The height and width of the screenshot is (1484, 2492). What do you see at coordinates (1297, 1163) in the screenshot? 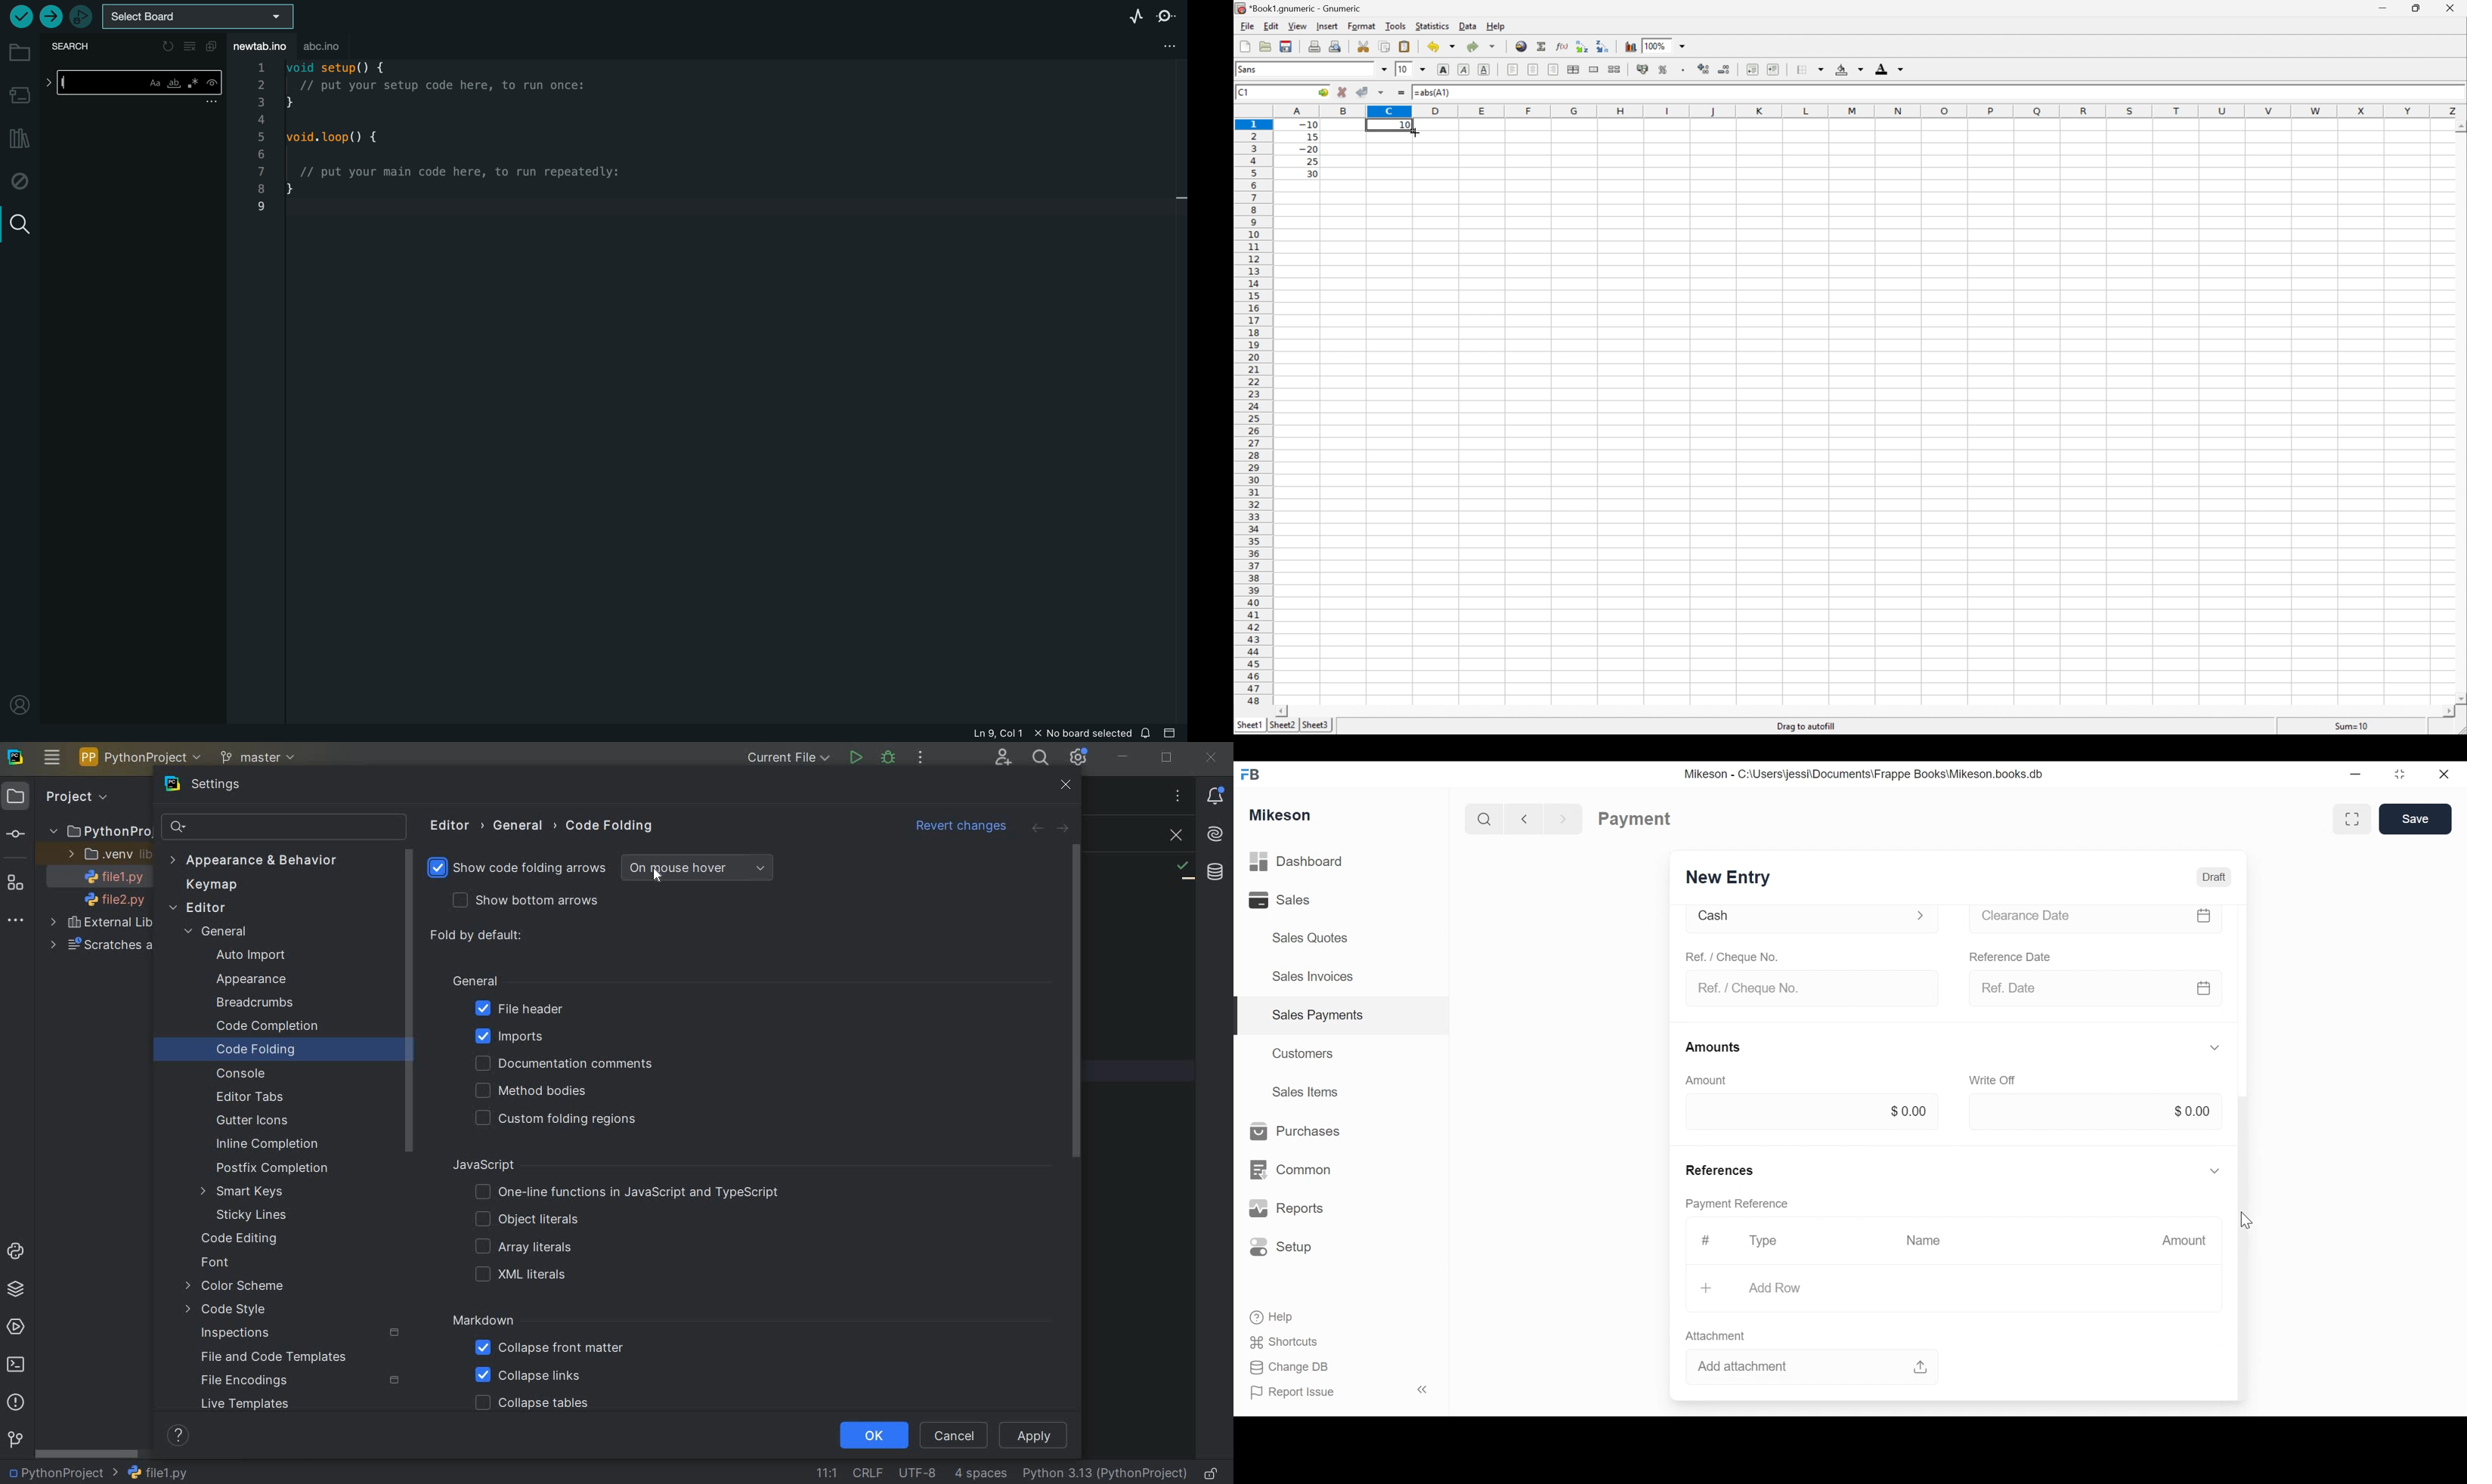
I see `Common` at bounding box center [1297, 1163].